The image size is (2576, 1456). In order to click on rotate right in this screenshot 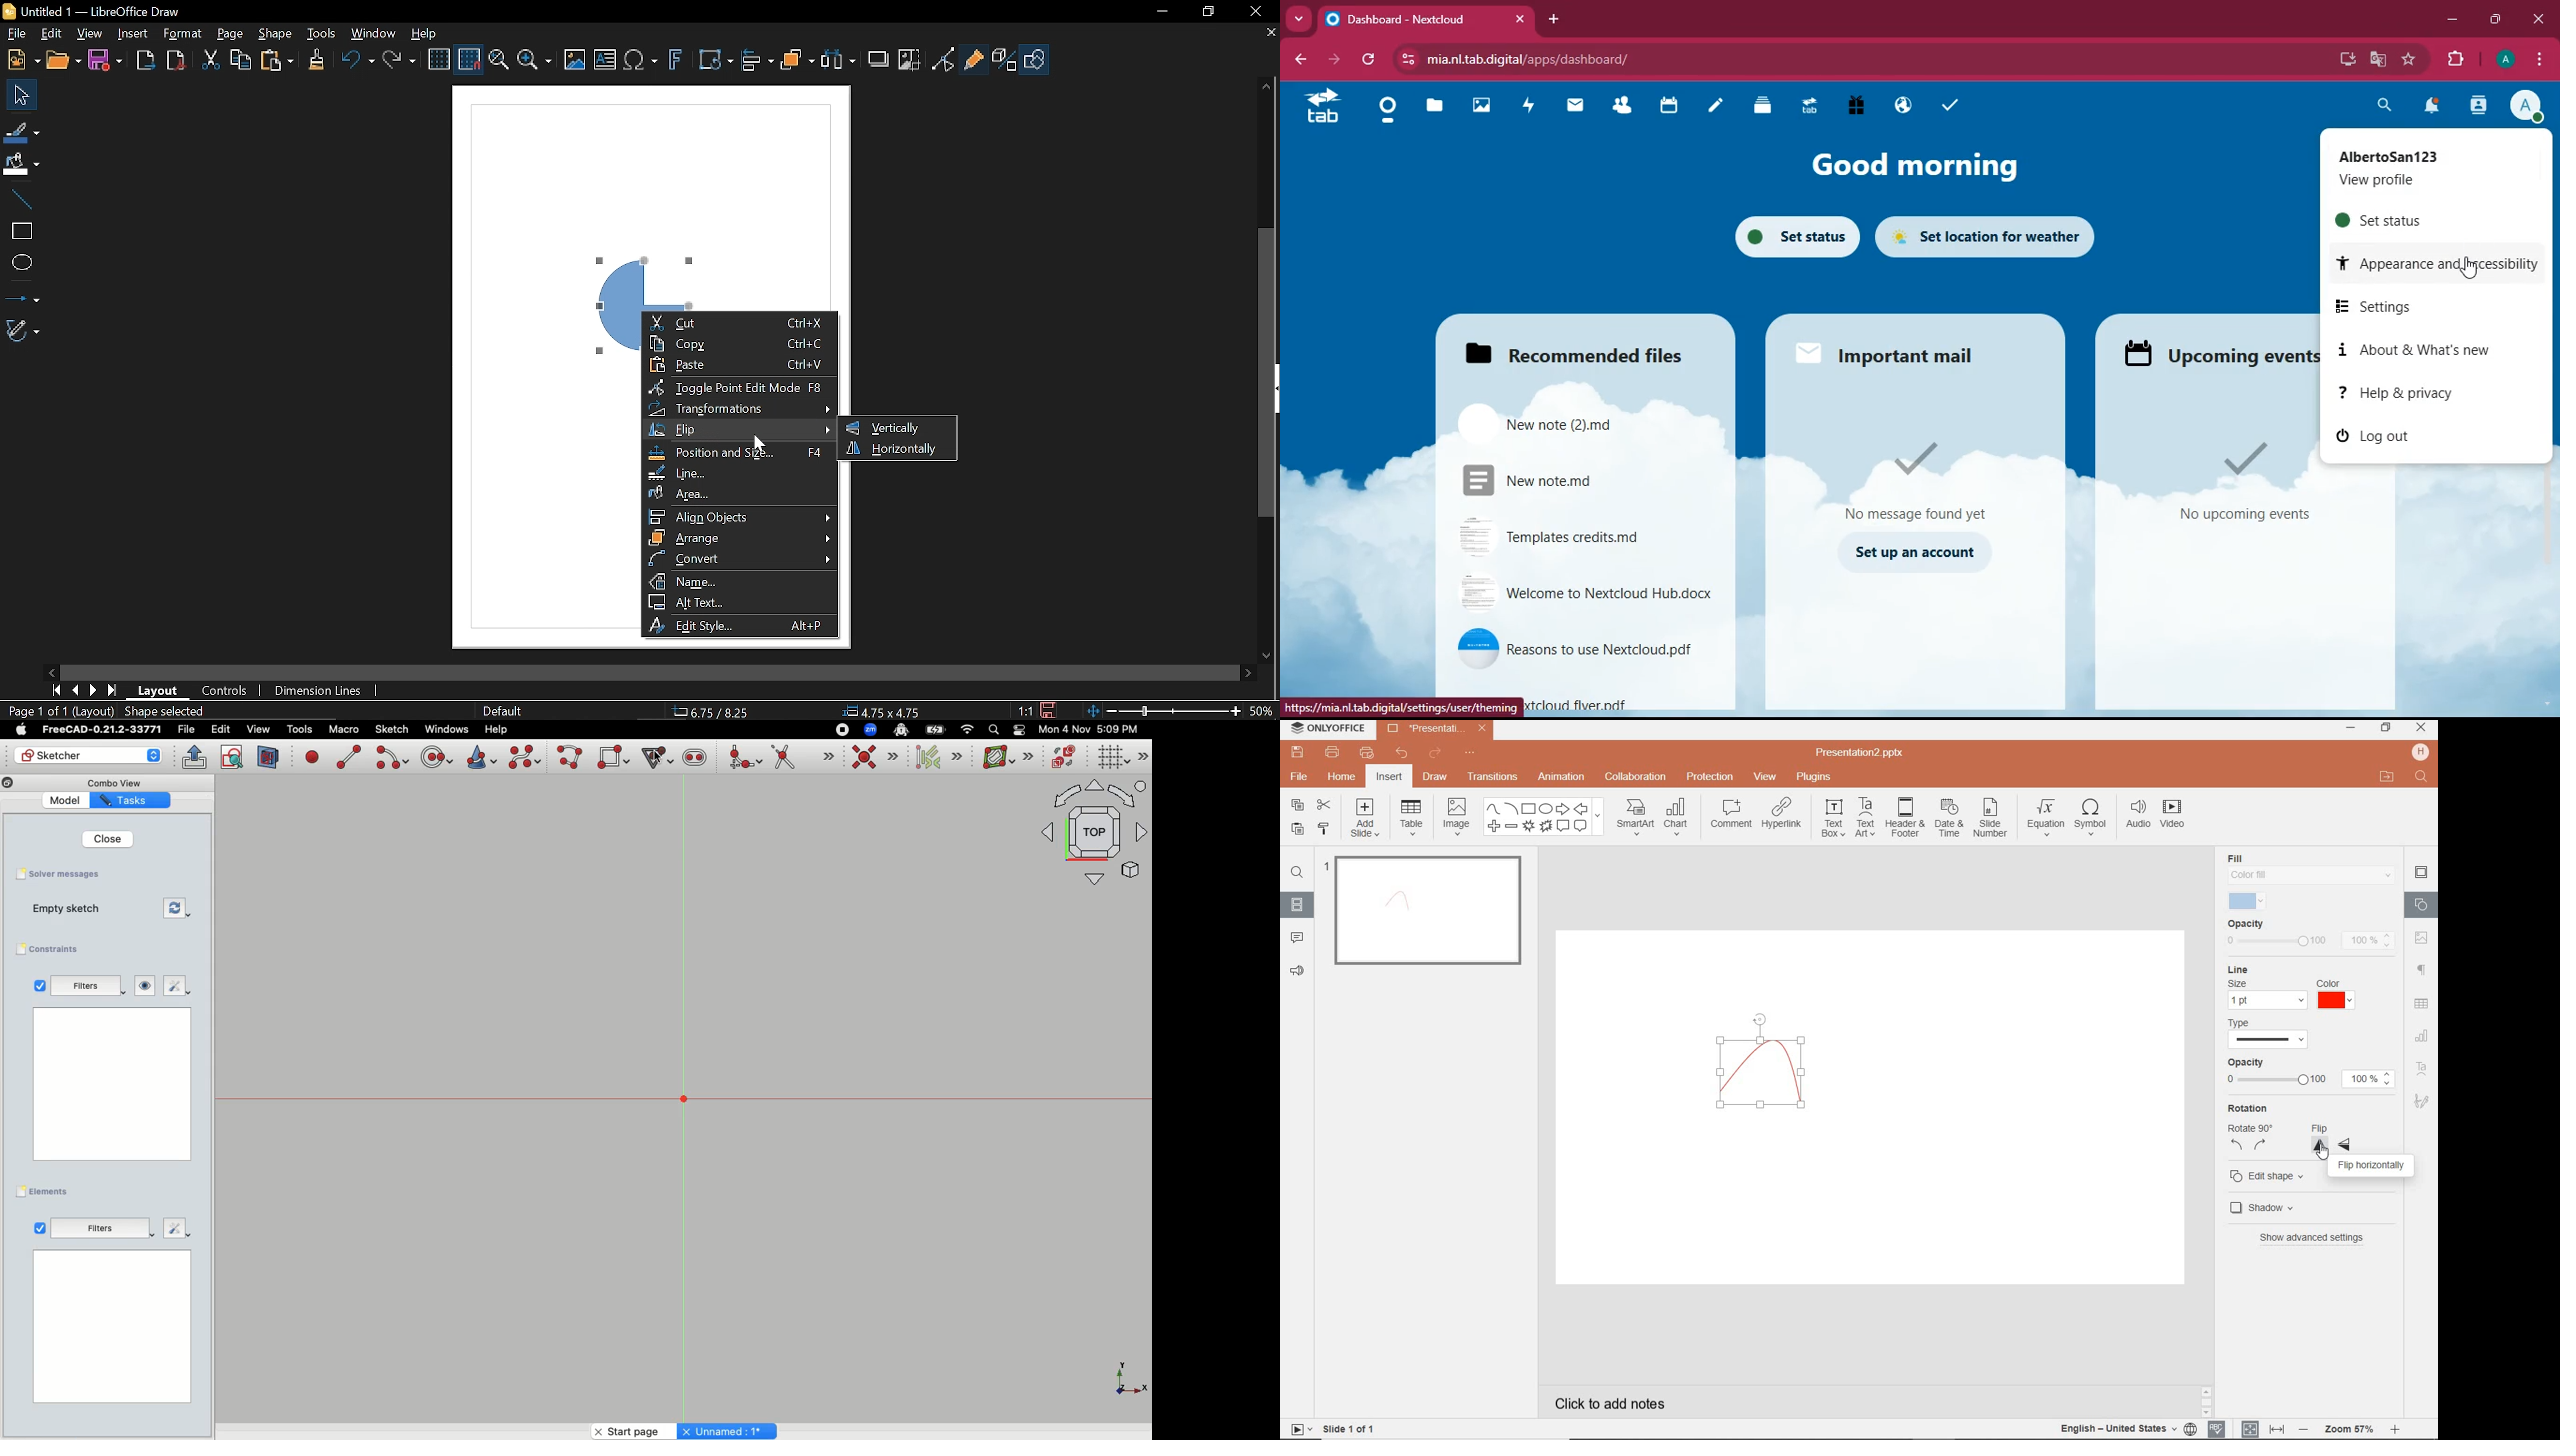, I will do `click(2261, 1144)`.